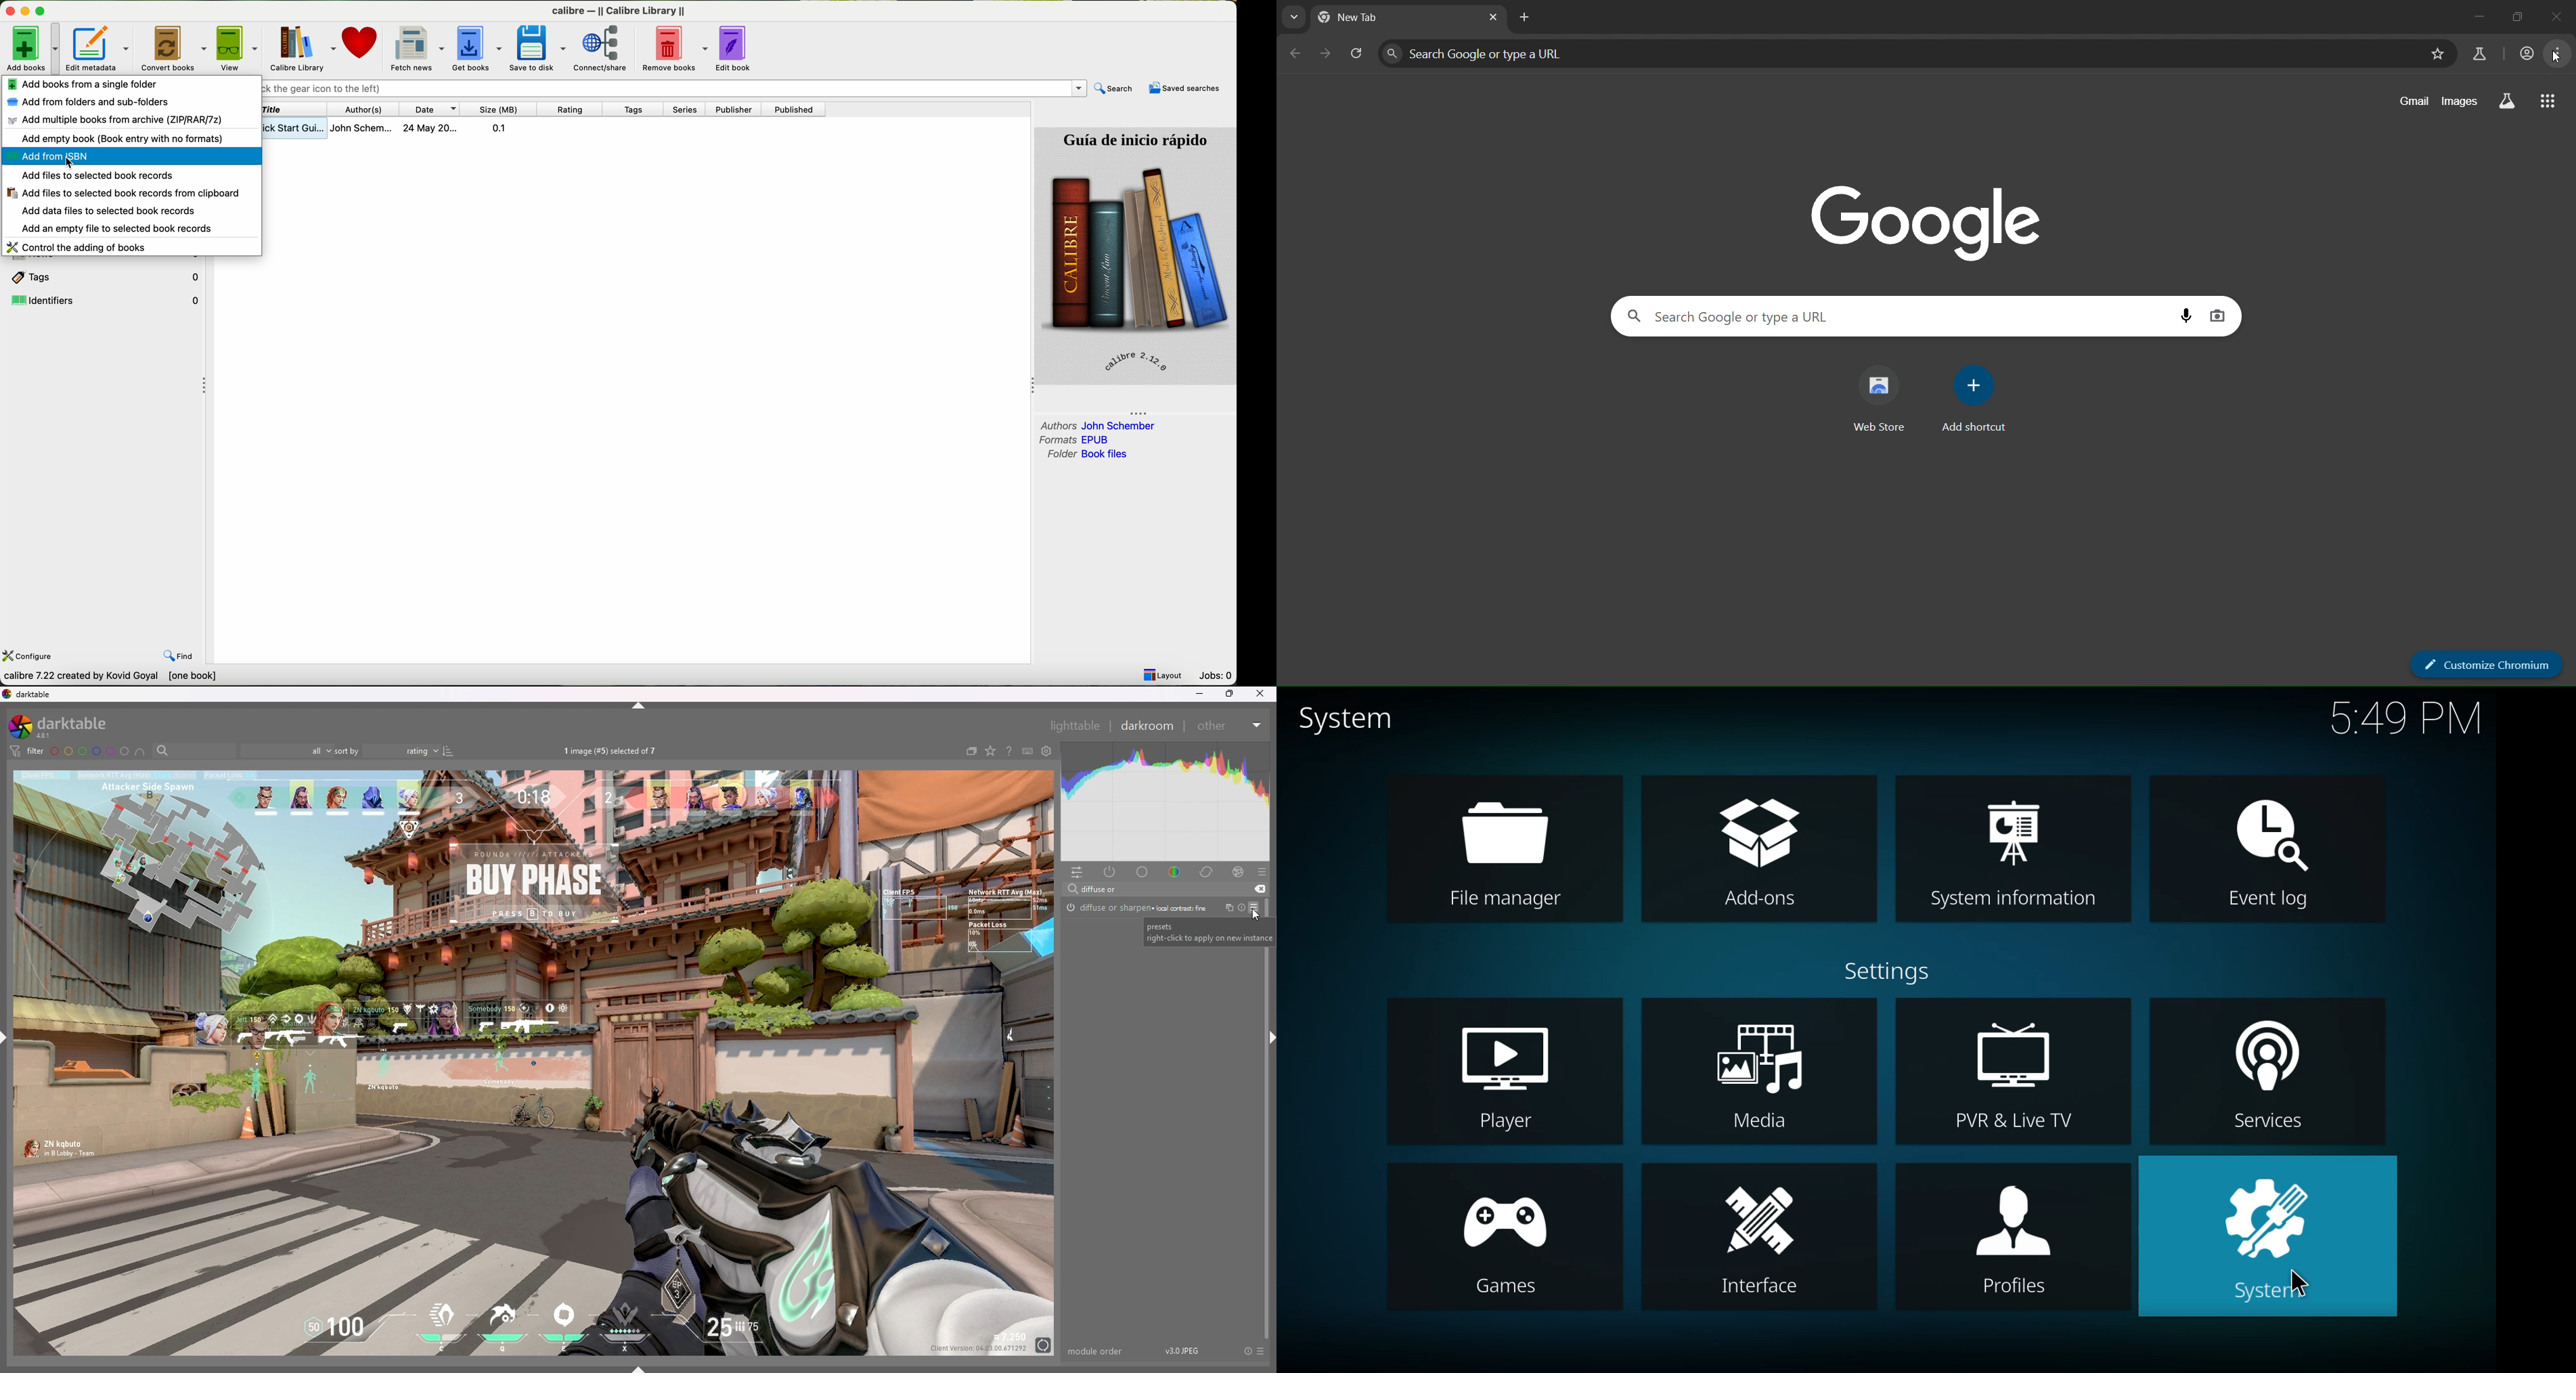 This screenshot has width=2576, height=1400. What do you see at coordinates (1356, 52) in the screenshot?
I see `reload page` at bounding box center [1356, 52].